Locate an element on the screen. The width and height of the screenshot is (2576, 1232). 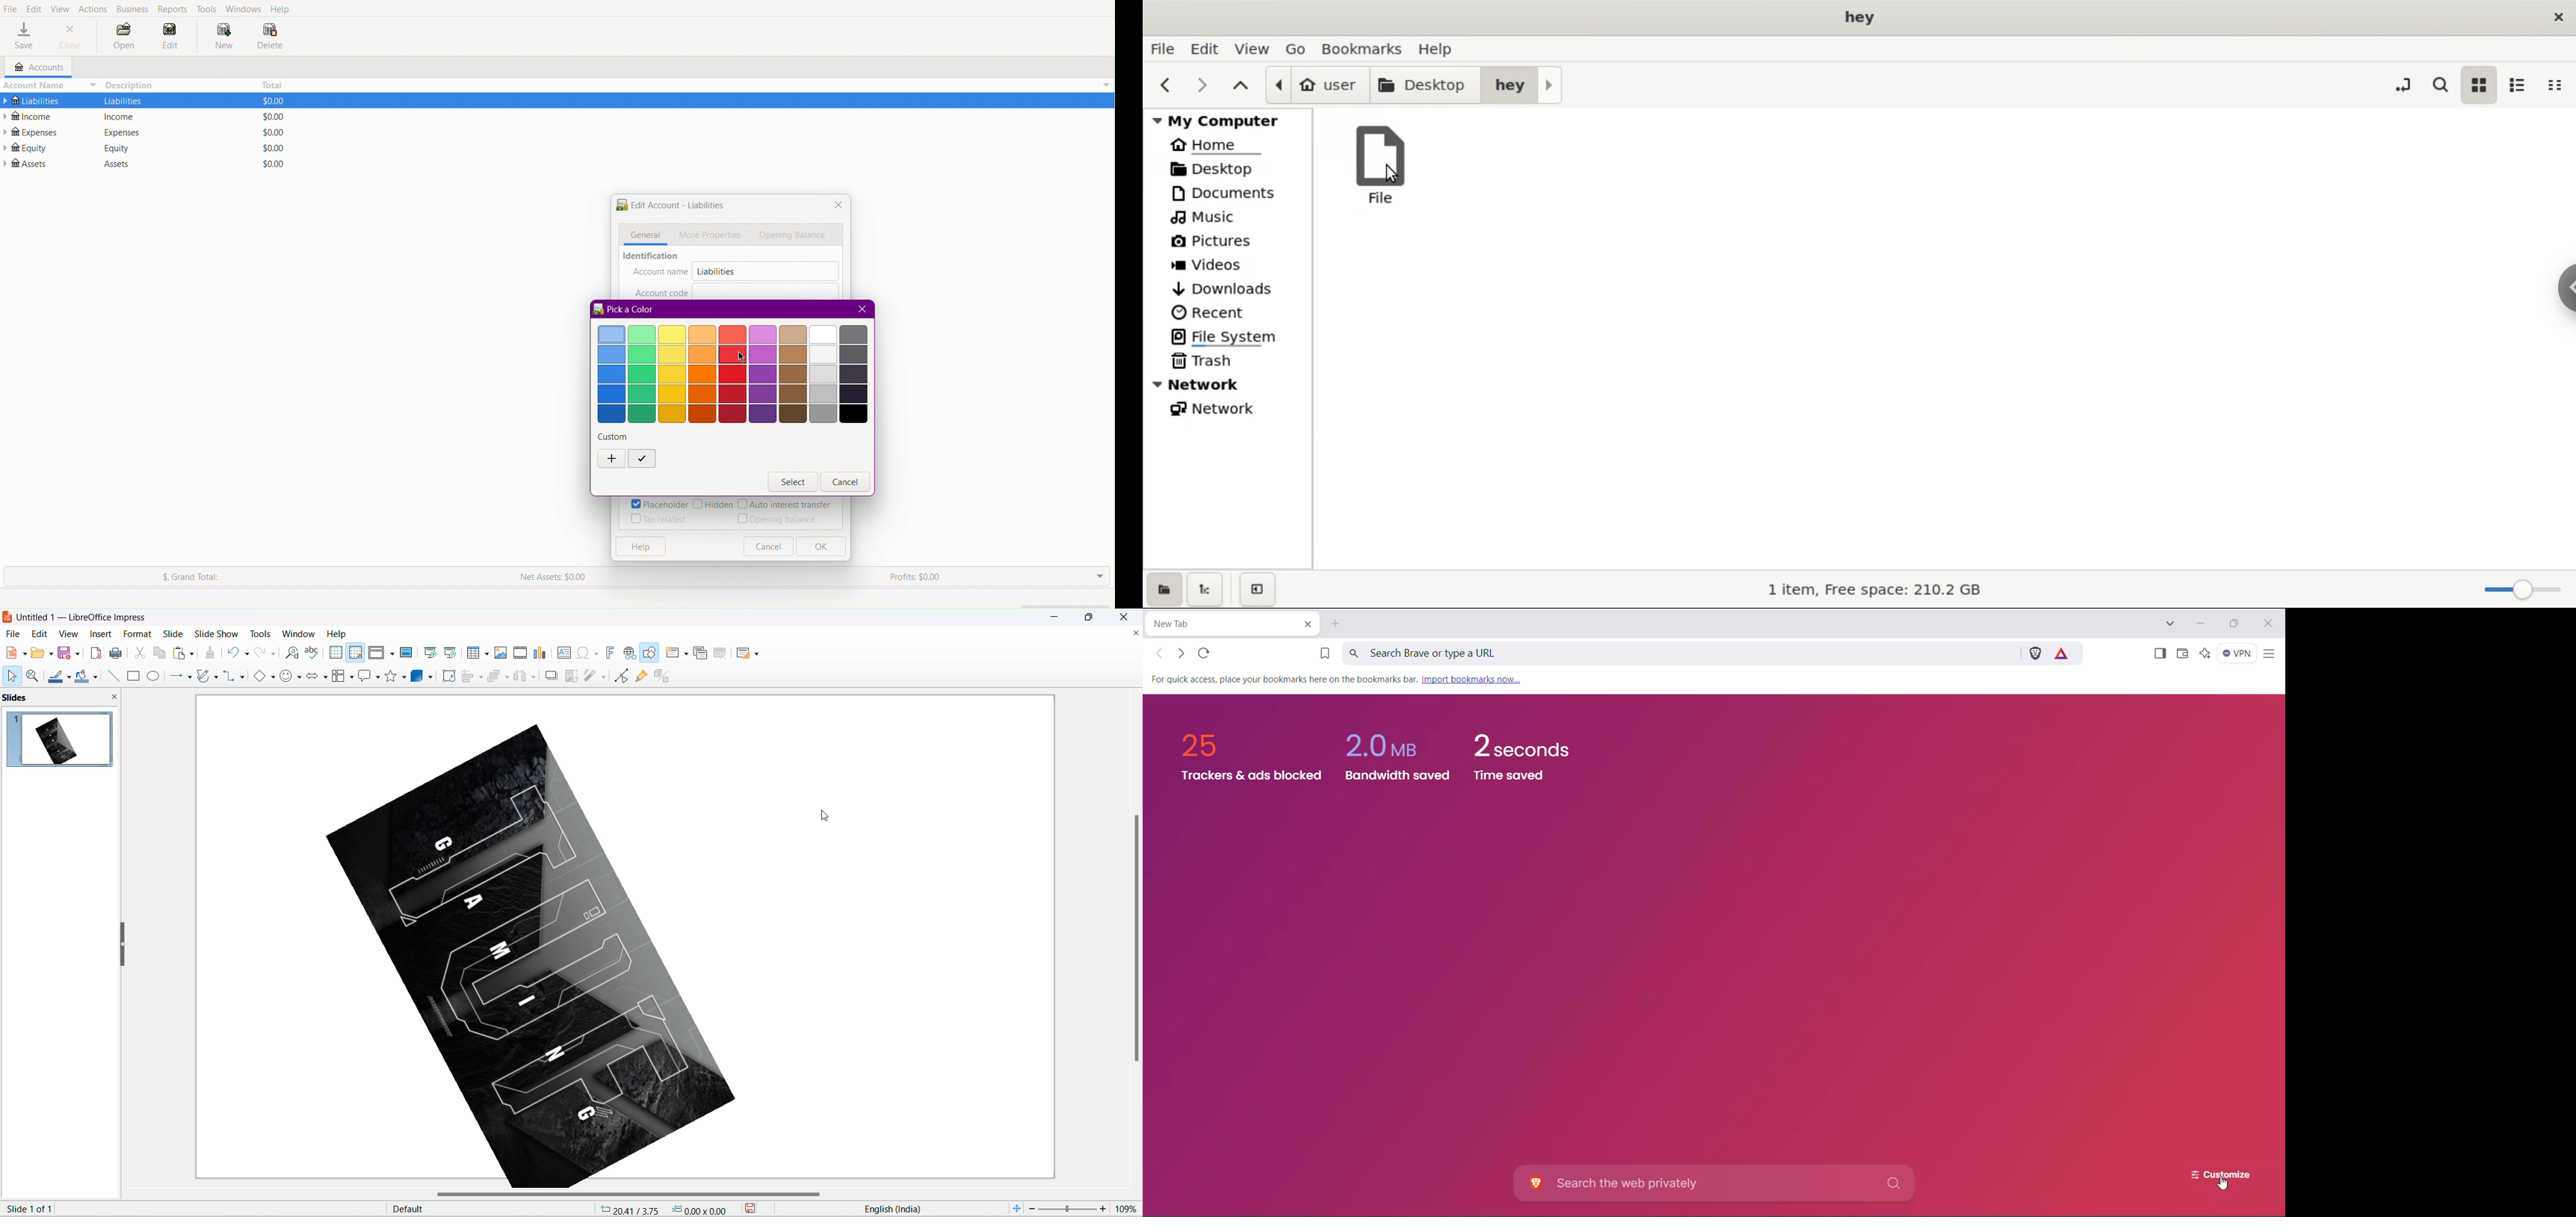
new file is located at coordinates (11, 653).